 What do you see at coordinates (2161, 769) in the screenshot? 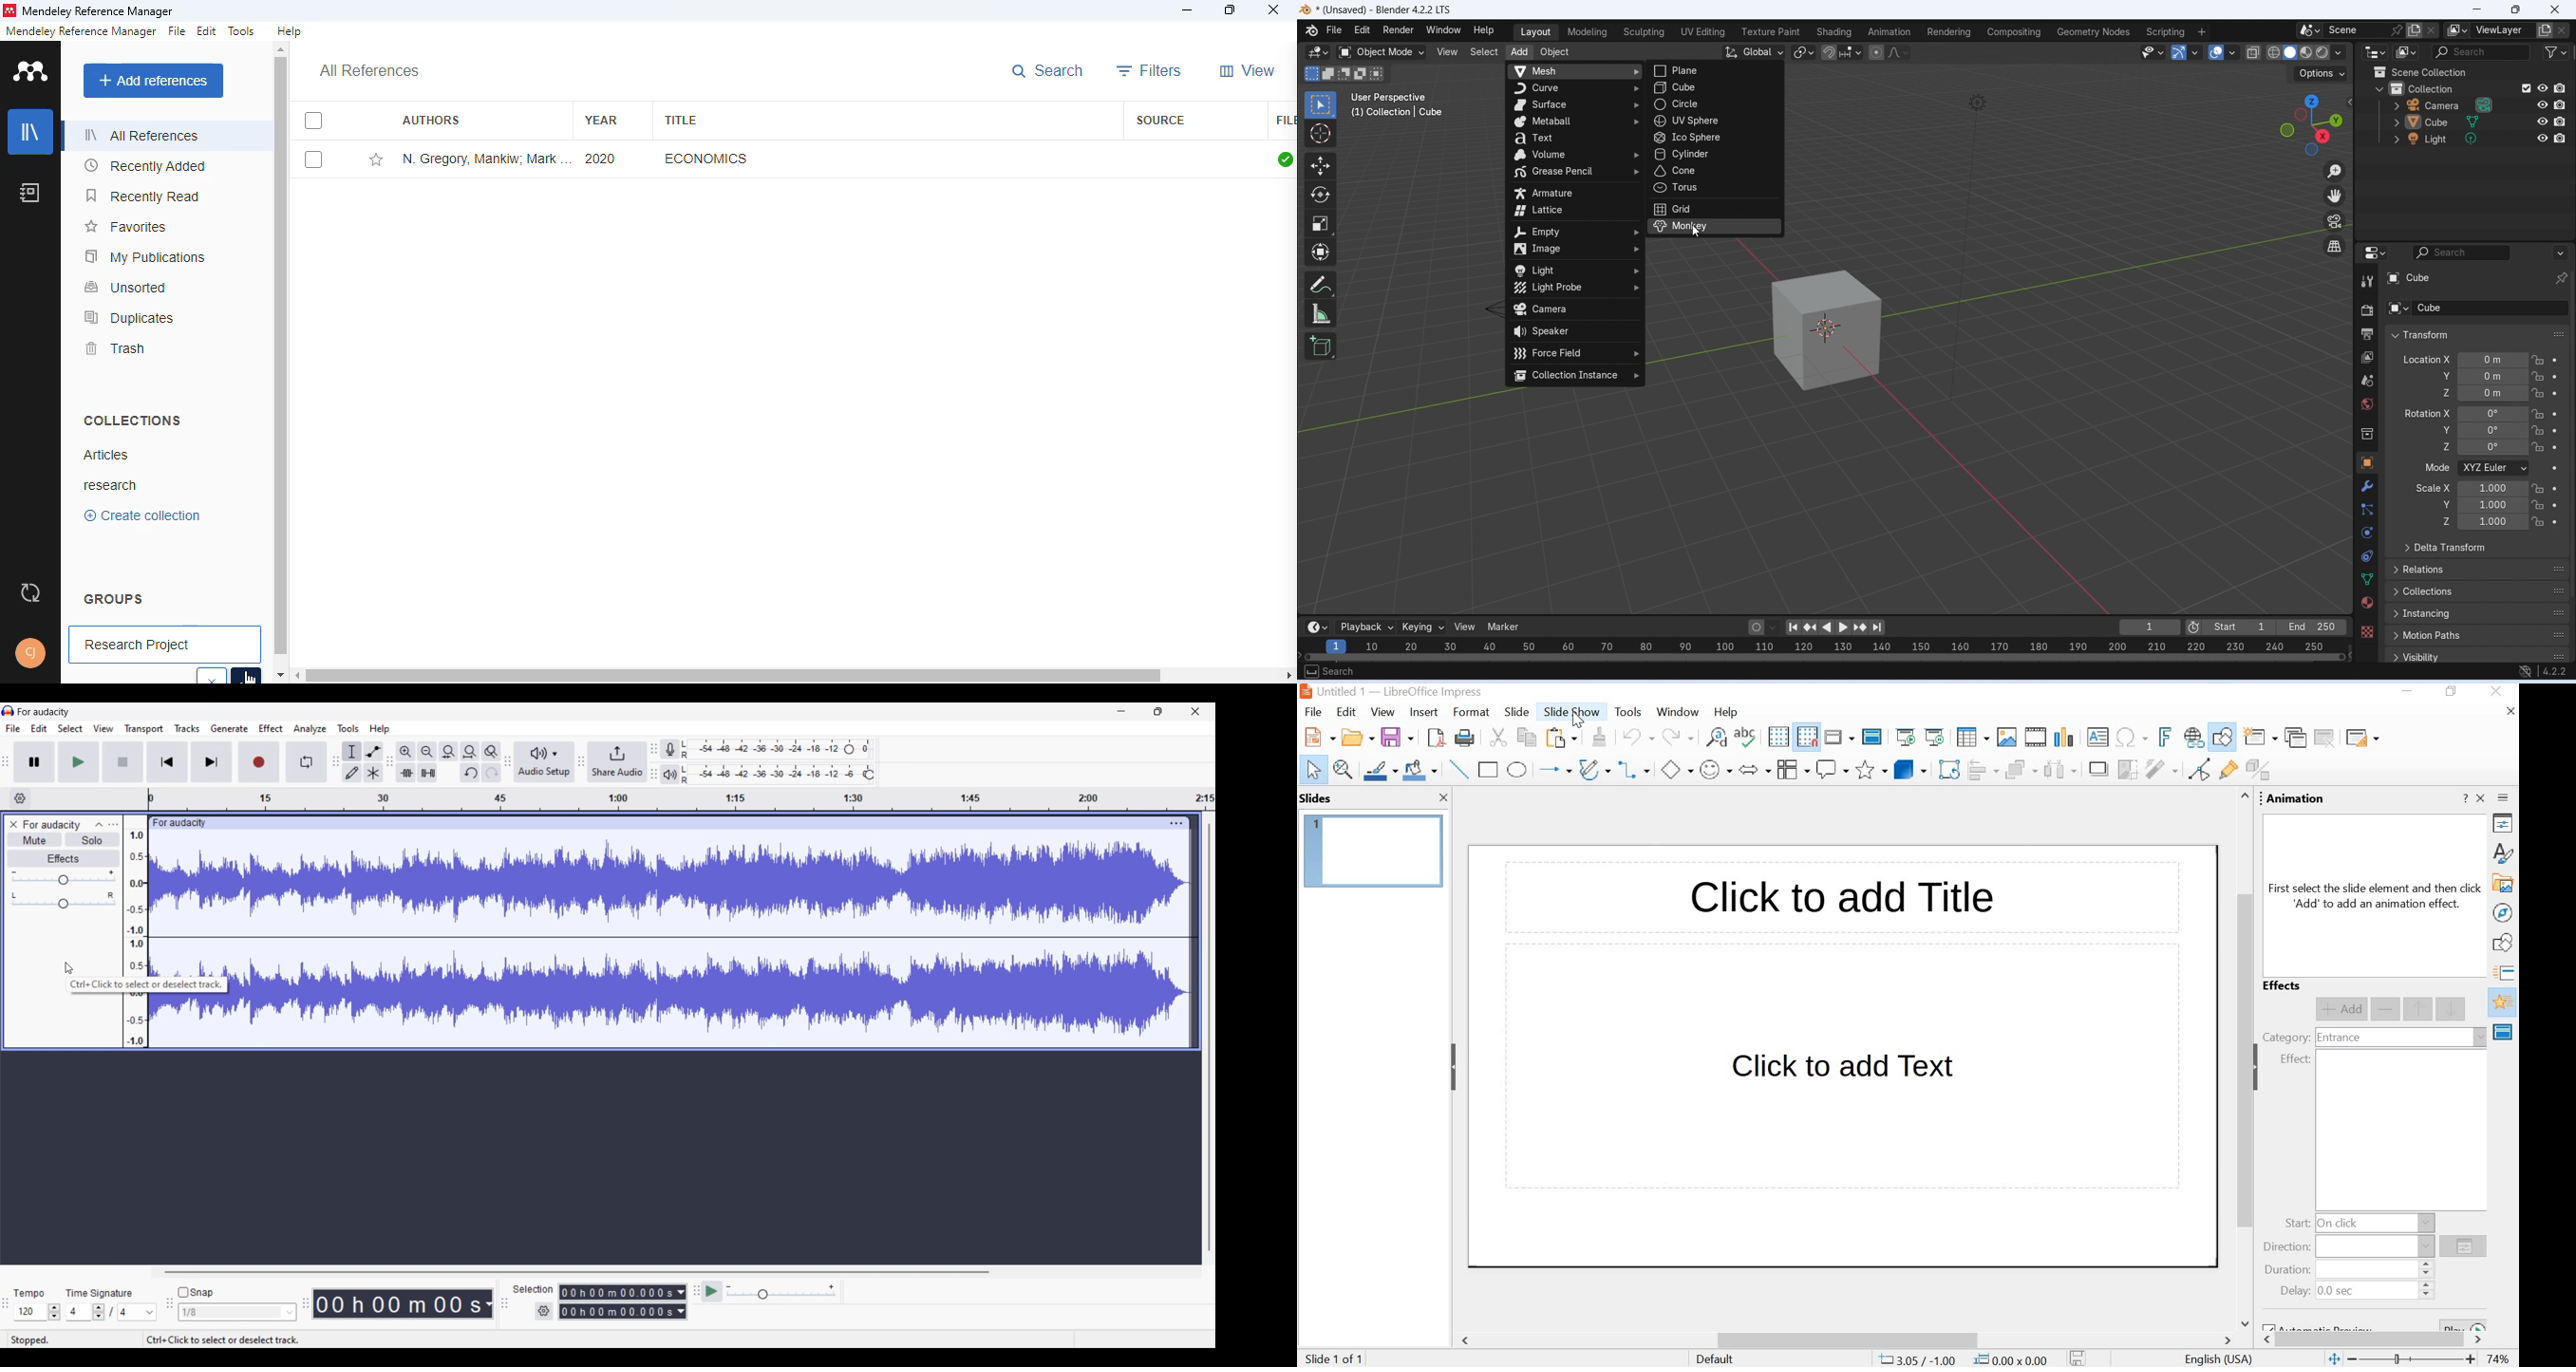
I see `filter` at bounding box center [2161, 769].